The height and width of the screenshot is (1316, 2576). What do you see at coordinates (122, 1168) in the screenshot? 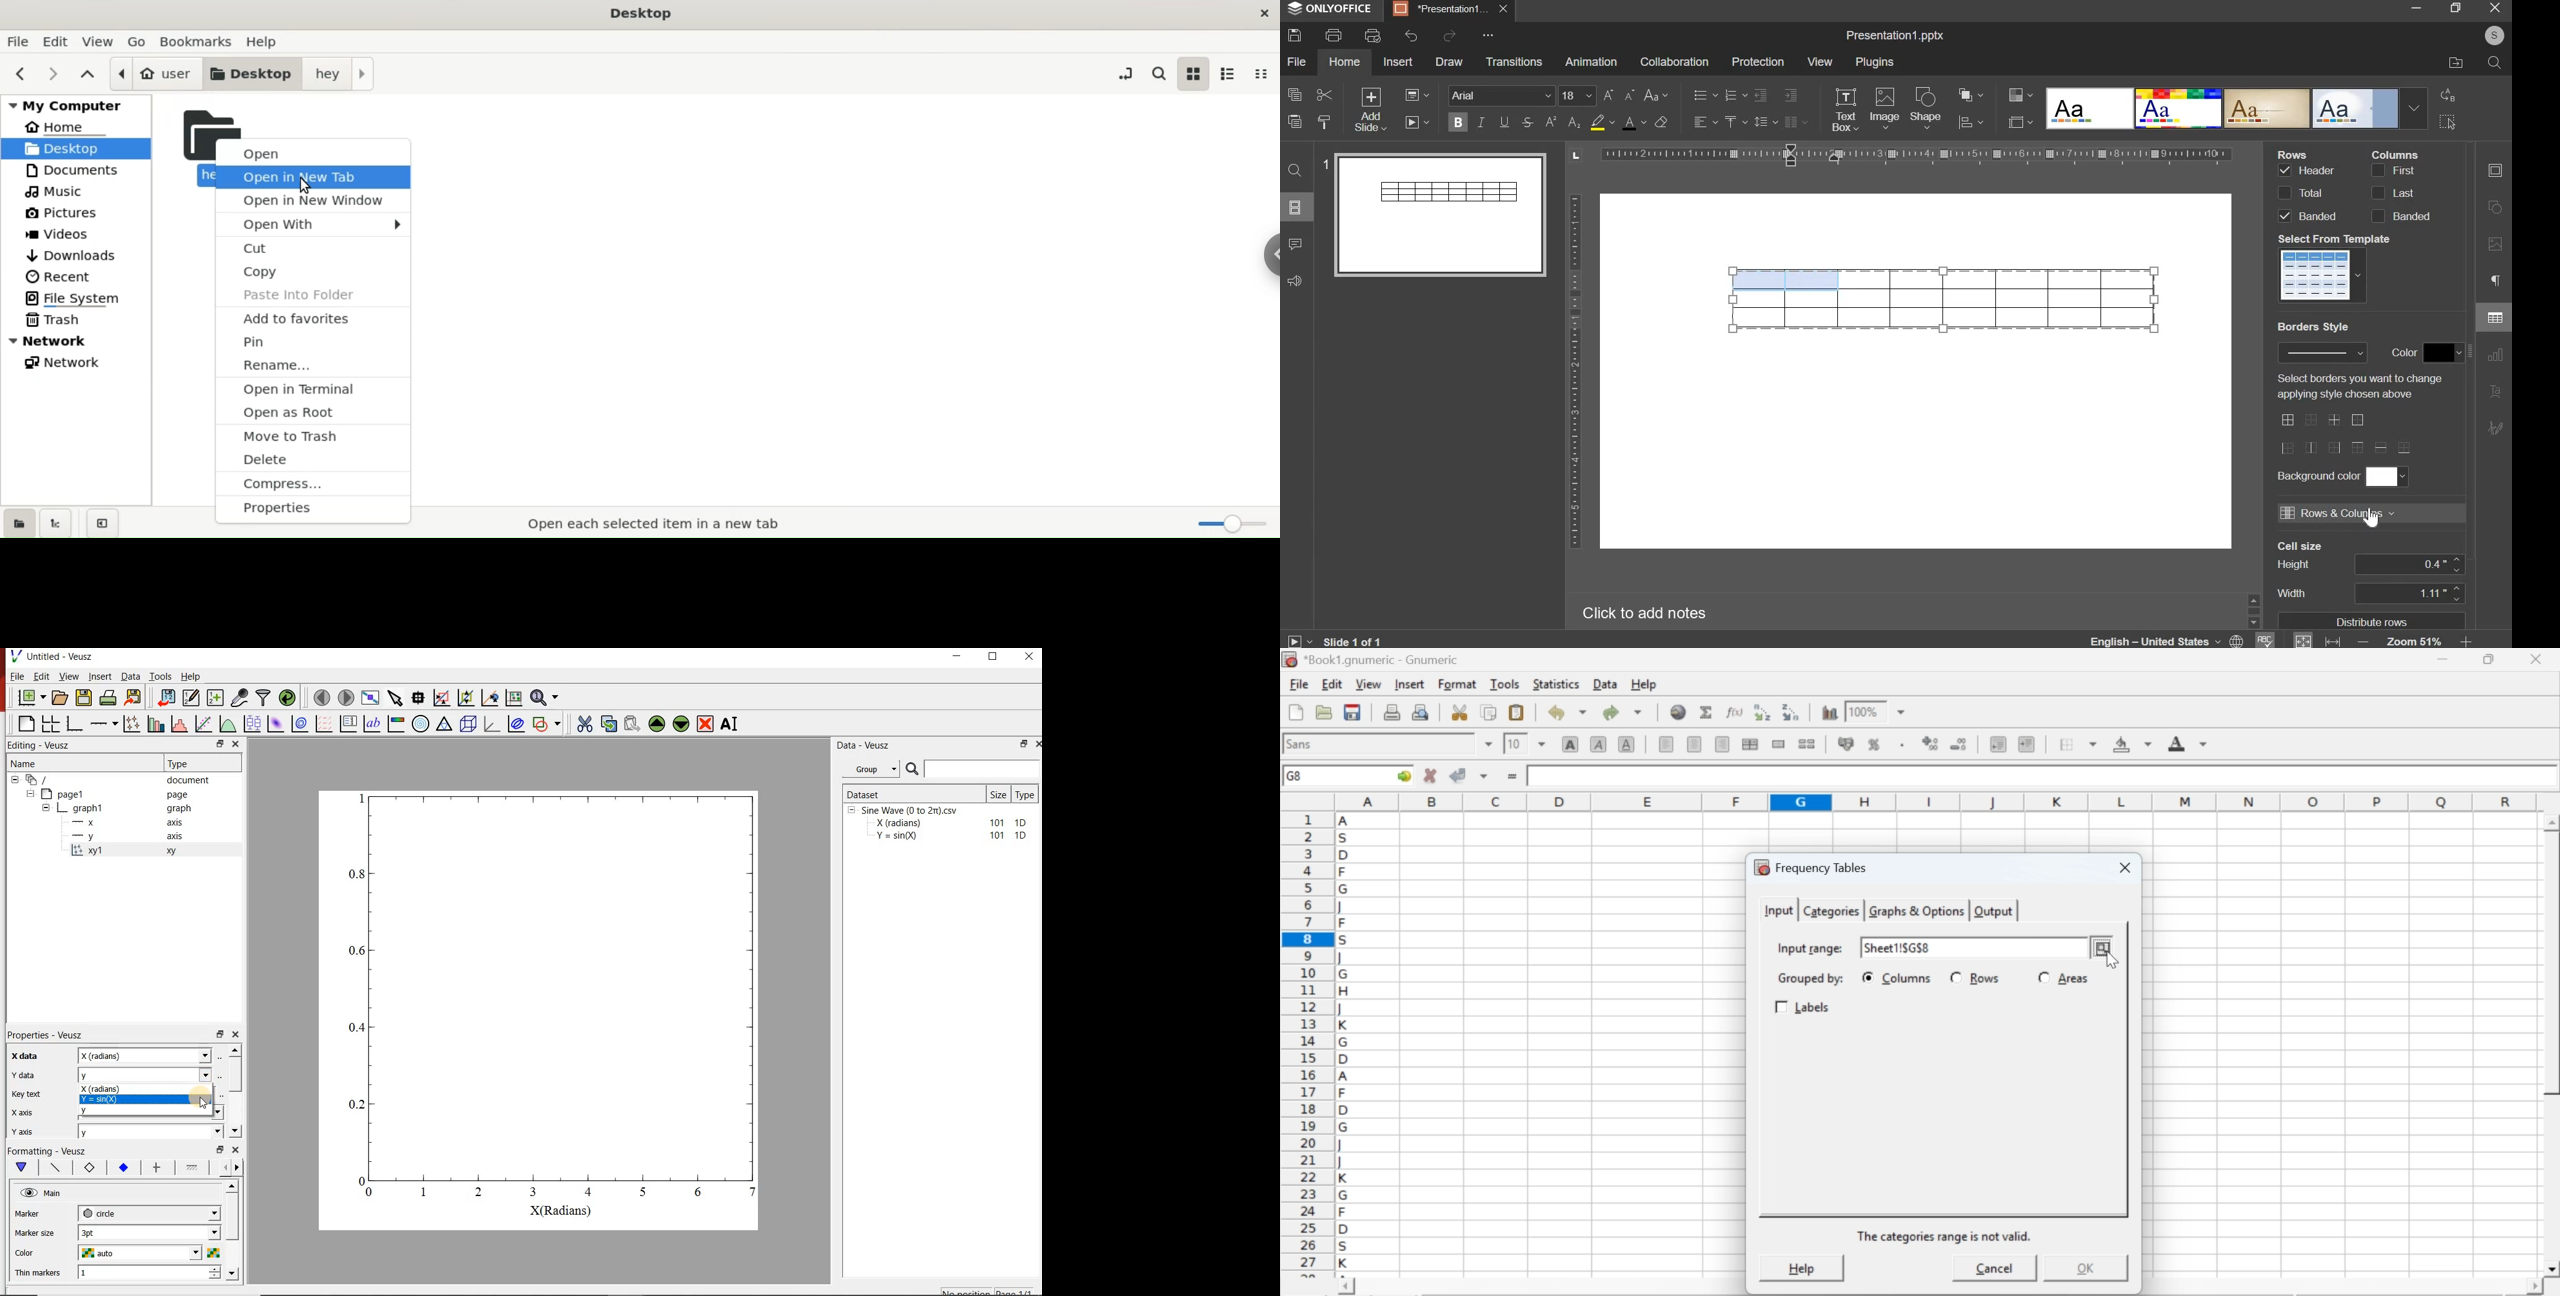
I see `1.2` at bounding box center [122, 1168].